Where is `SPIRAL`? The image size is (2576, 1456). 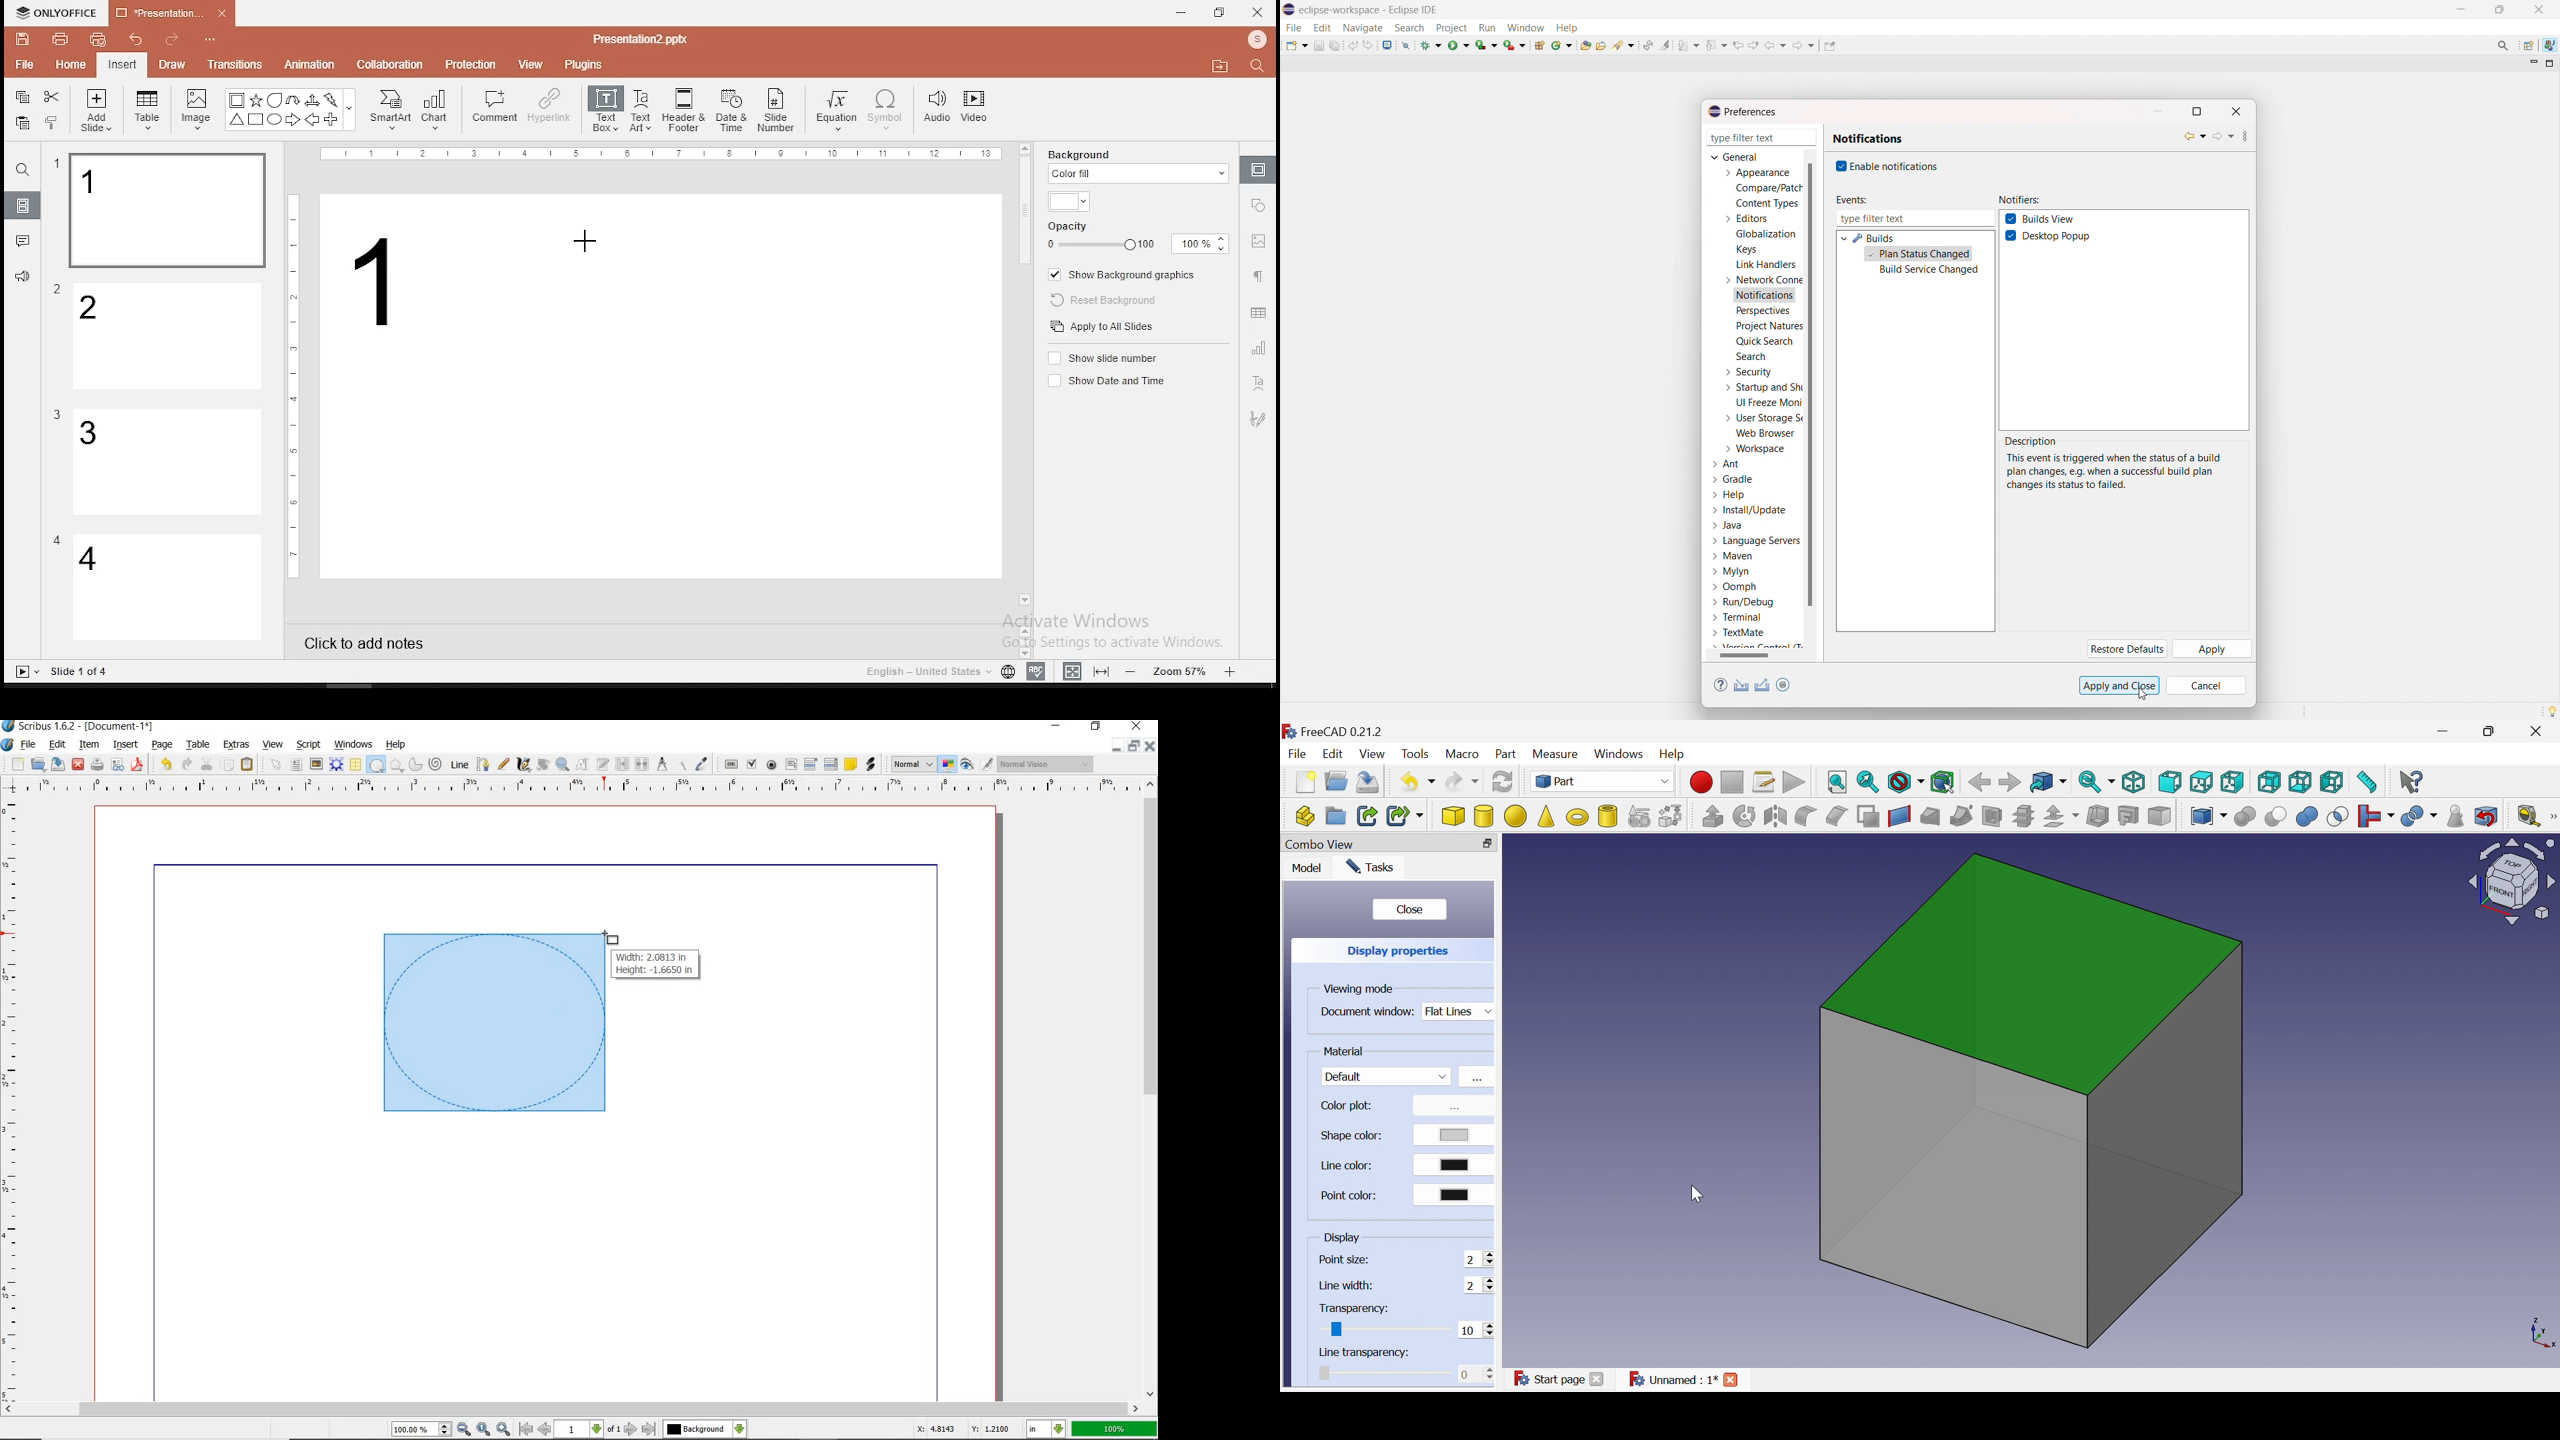 SPIRAL is located at coordinates (434, 765).